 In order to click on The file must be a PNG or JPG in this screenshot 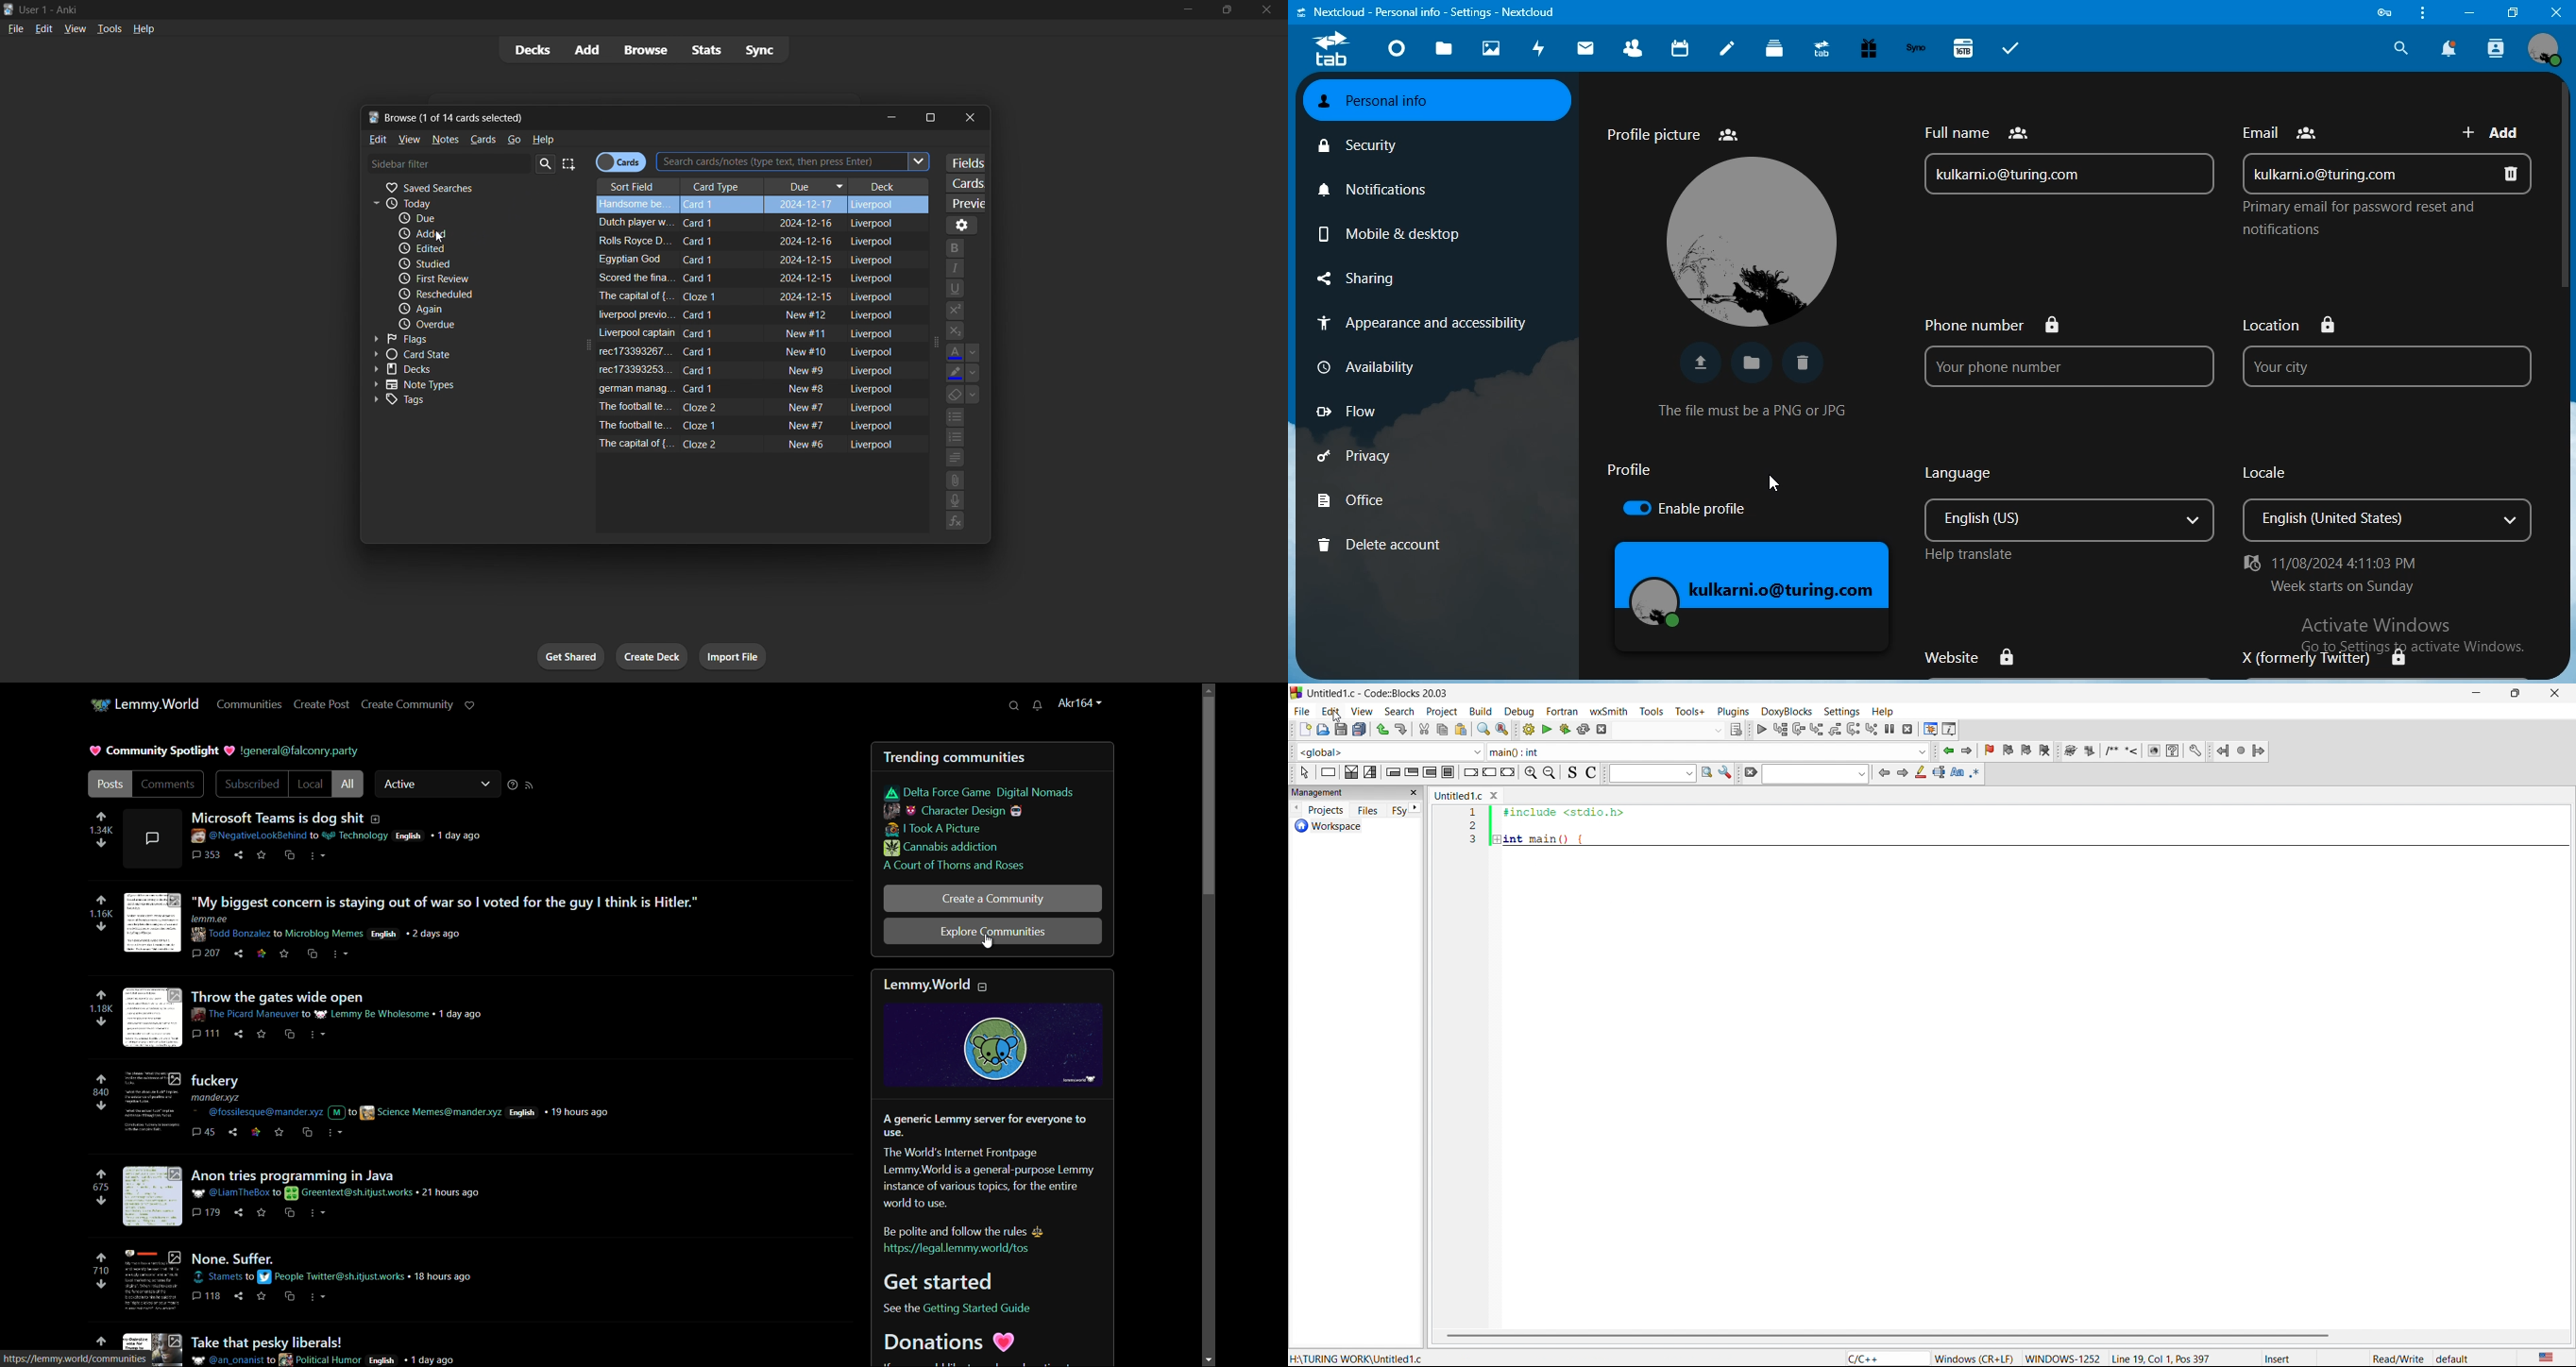, I will do `click(1755, 408)`.